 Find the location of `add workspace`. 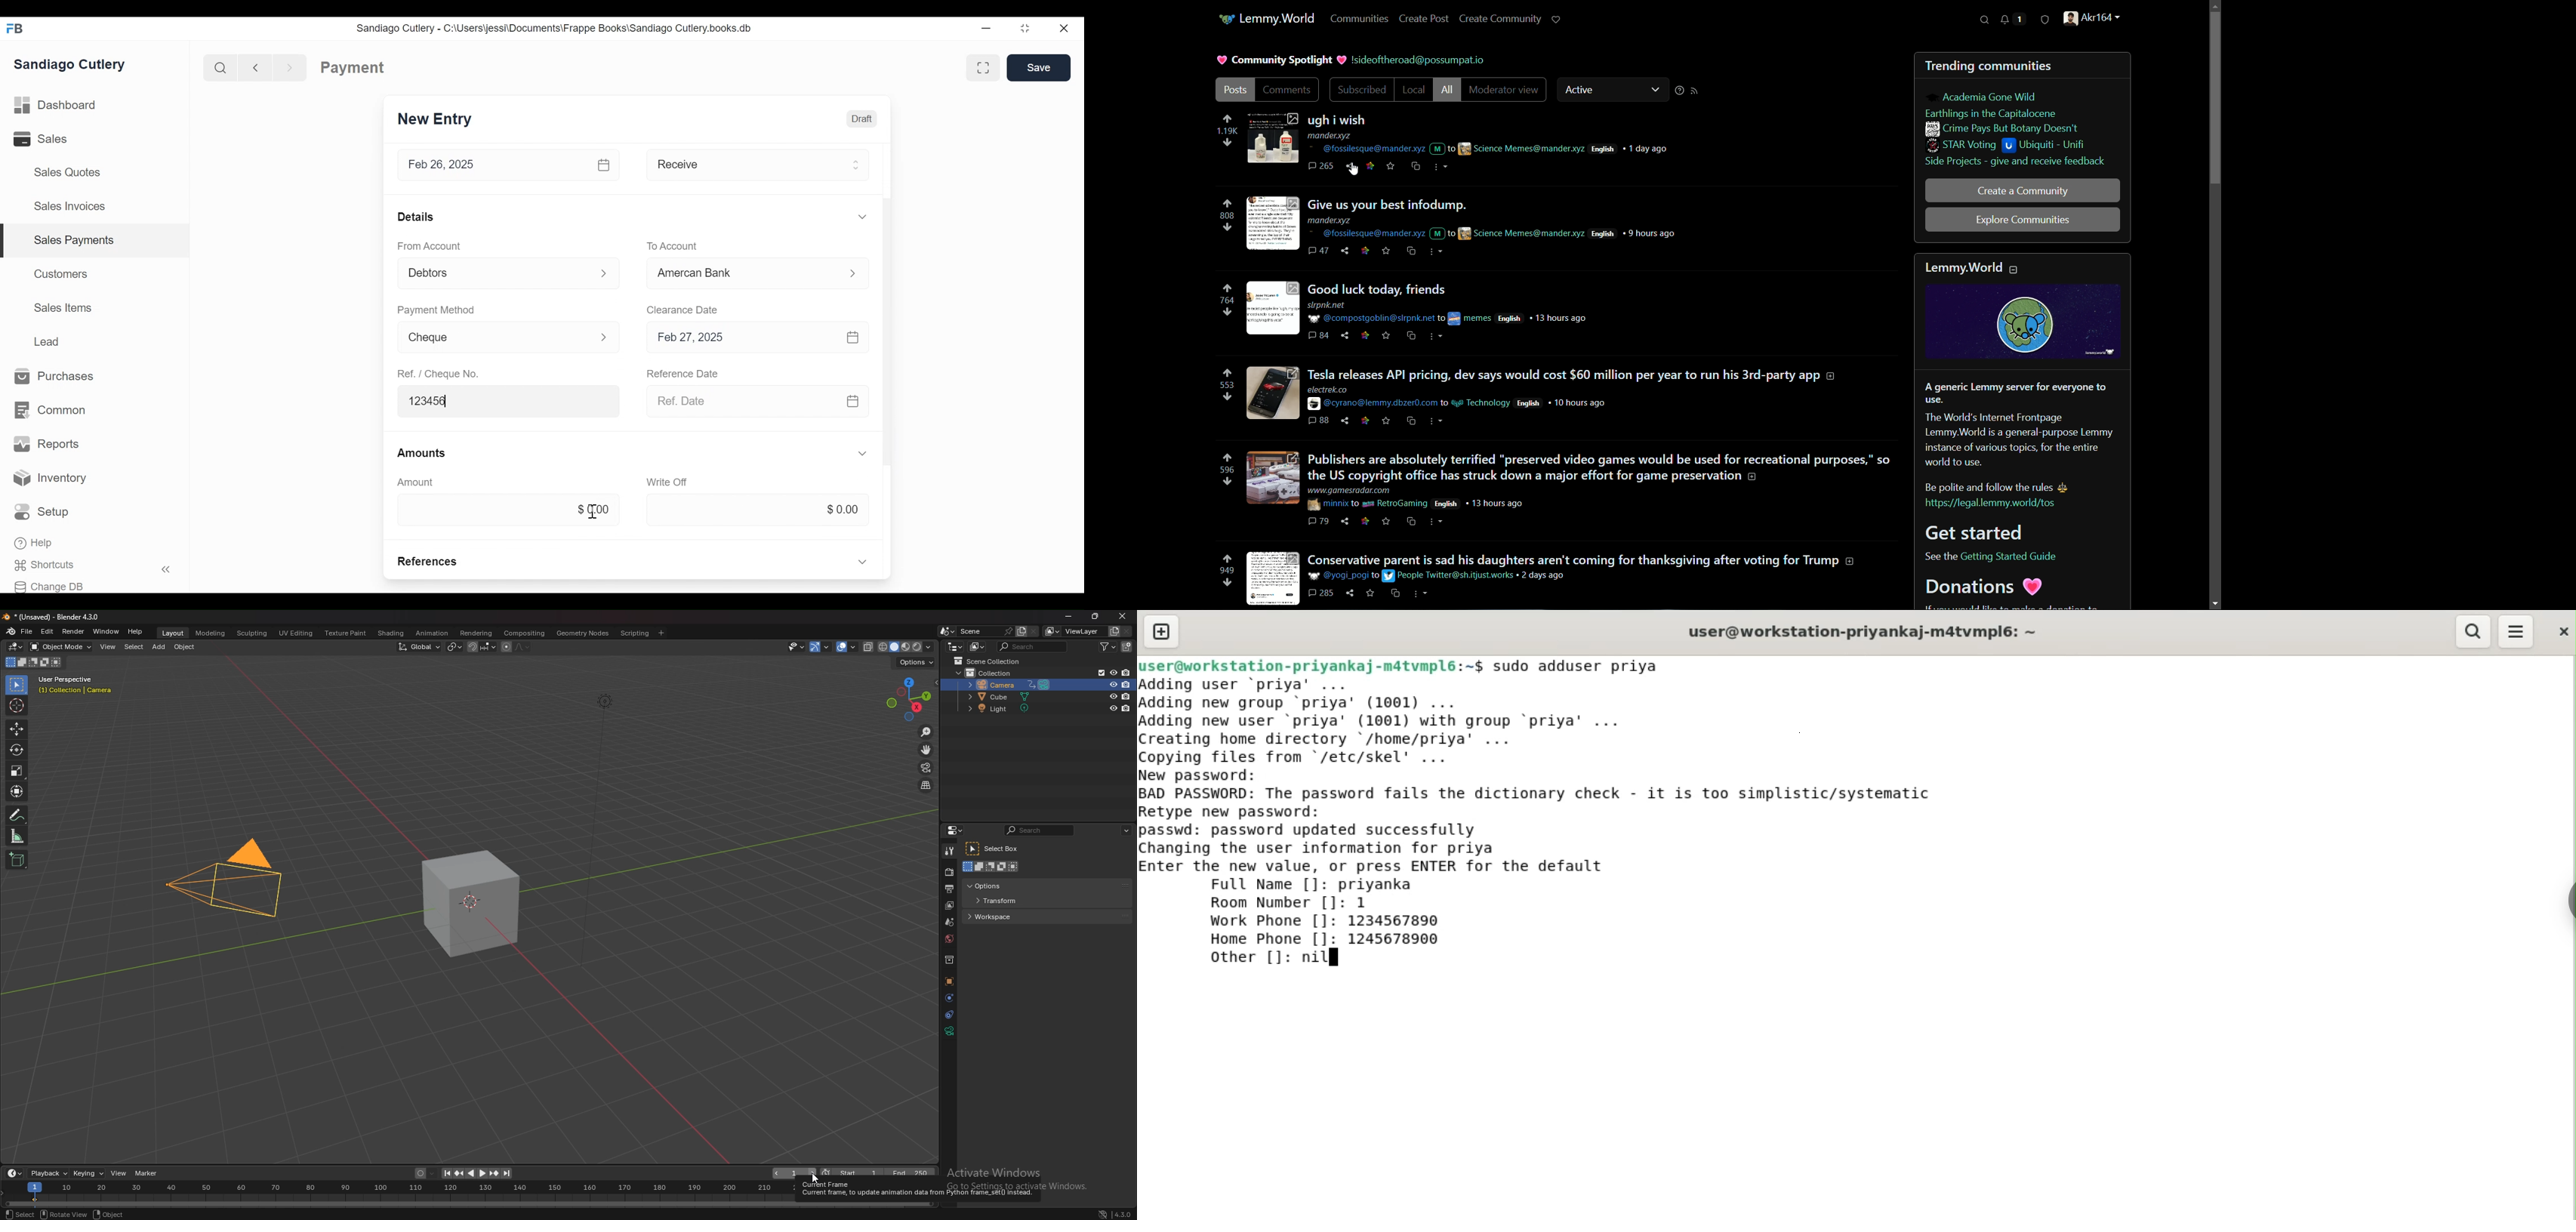

add workspace is located at coordinates (662, 632).